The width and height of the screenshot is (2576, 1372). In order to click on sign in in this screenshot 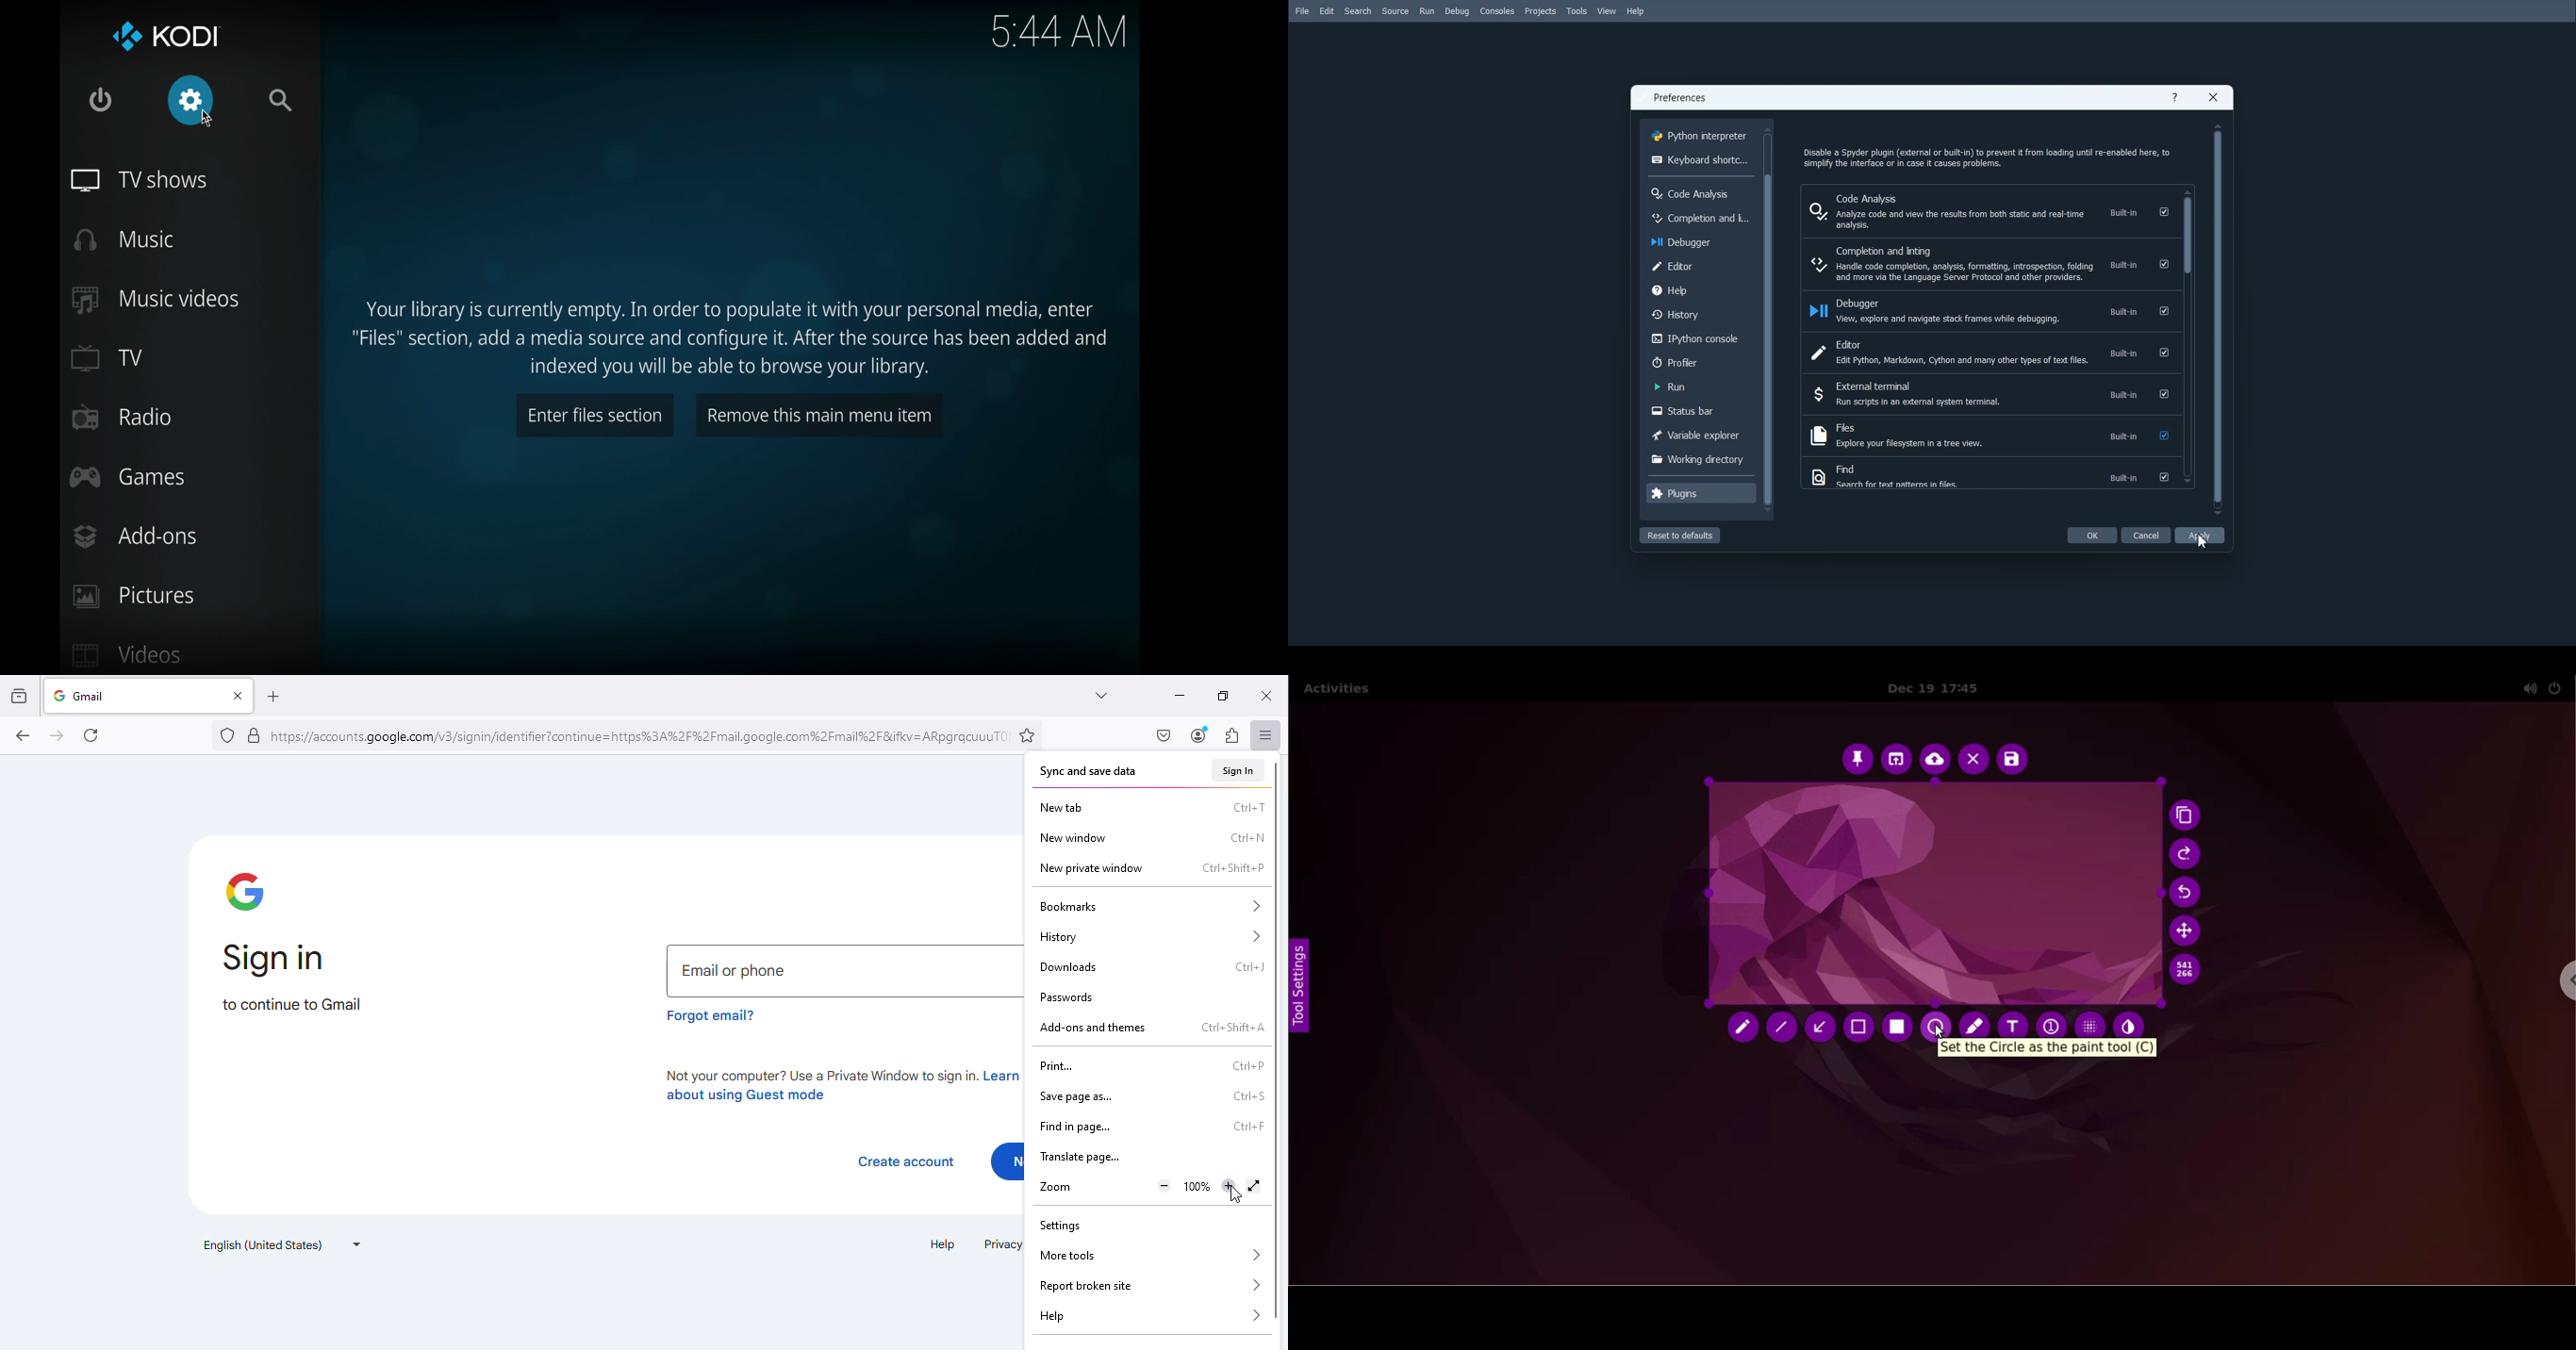, I will do `click(1238, 771)`.